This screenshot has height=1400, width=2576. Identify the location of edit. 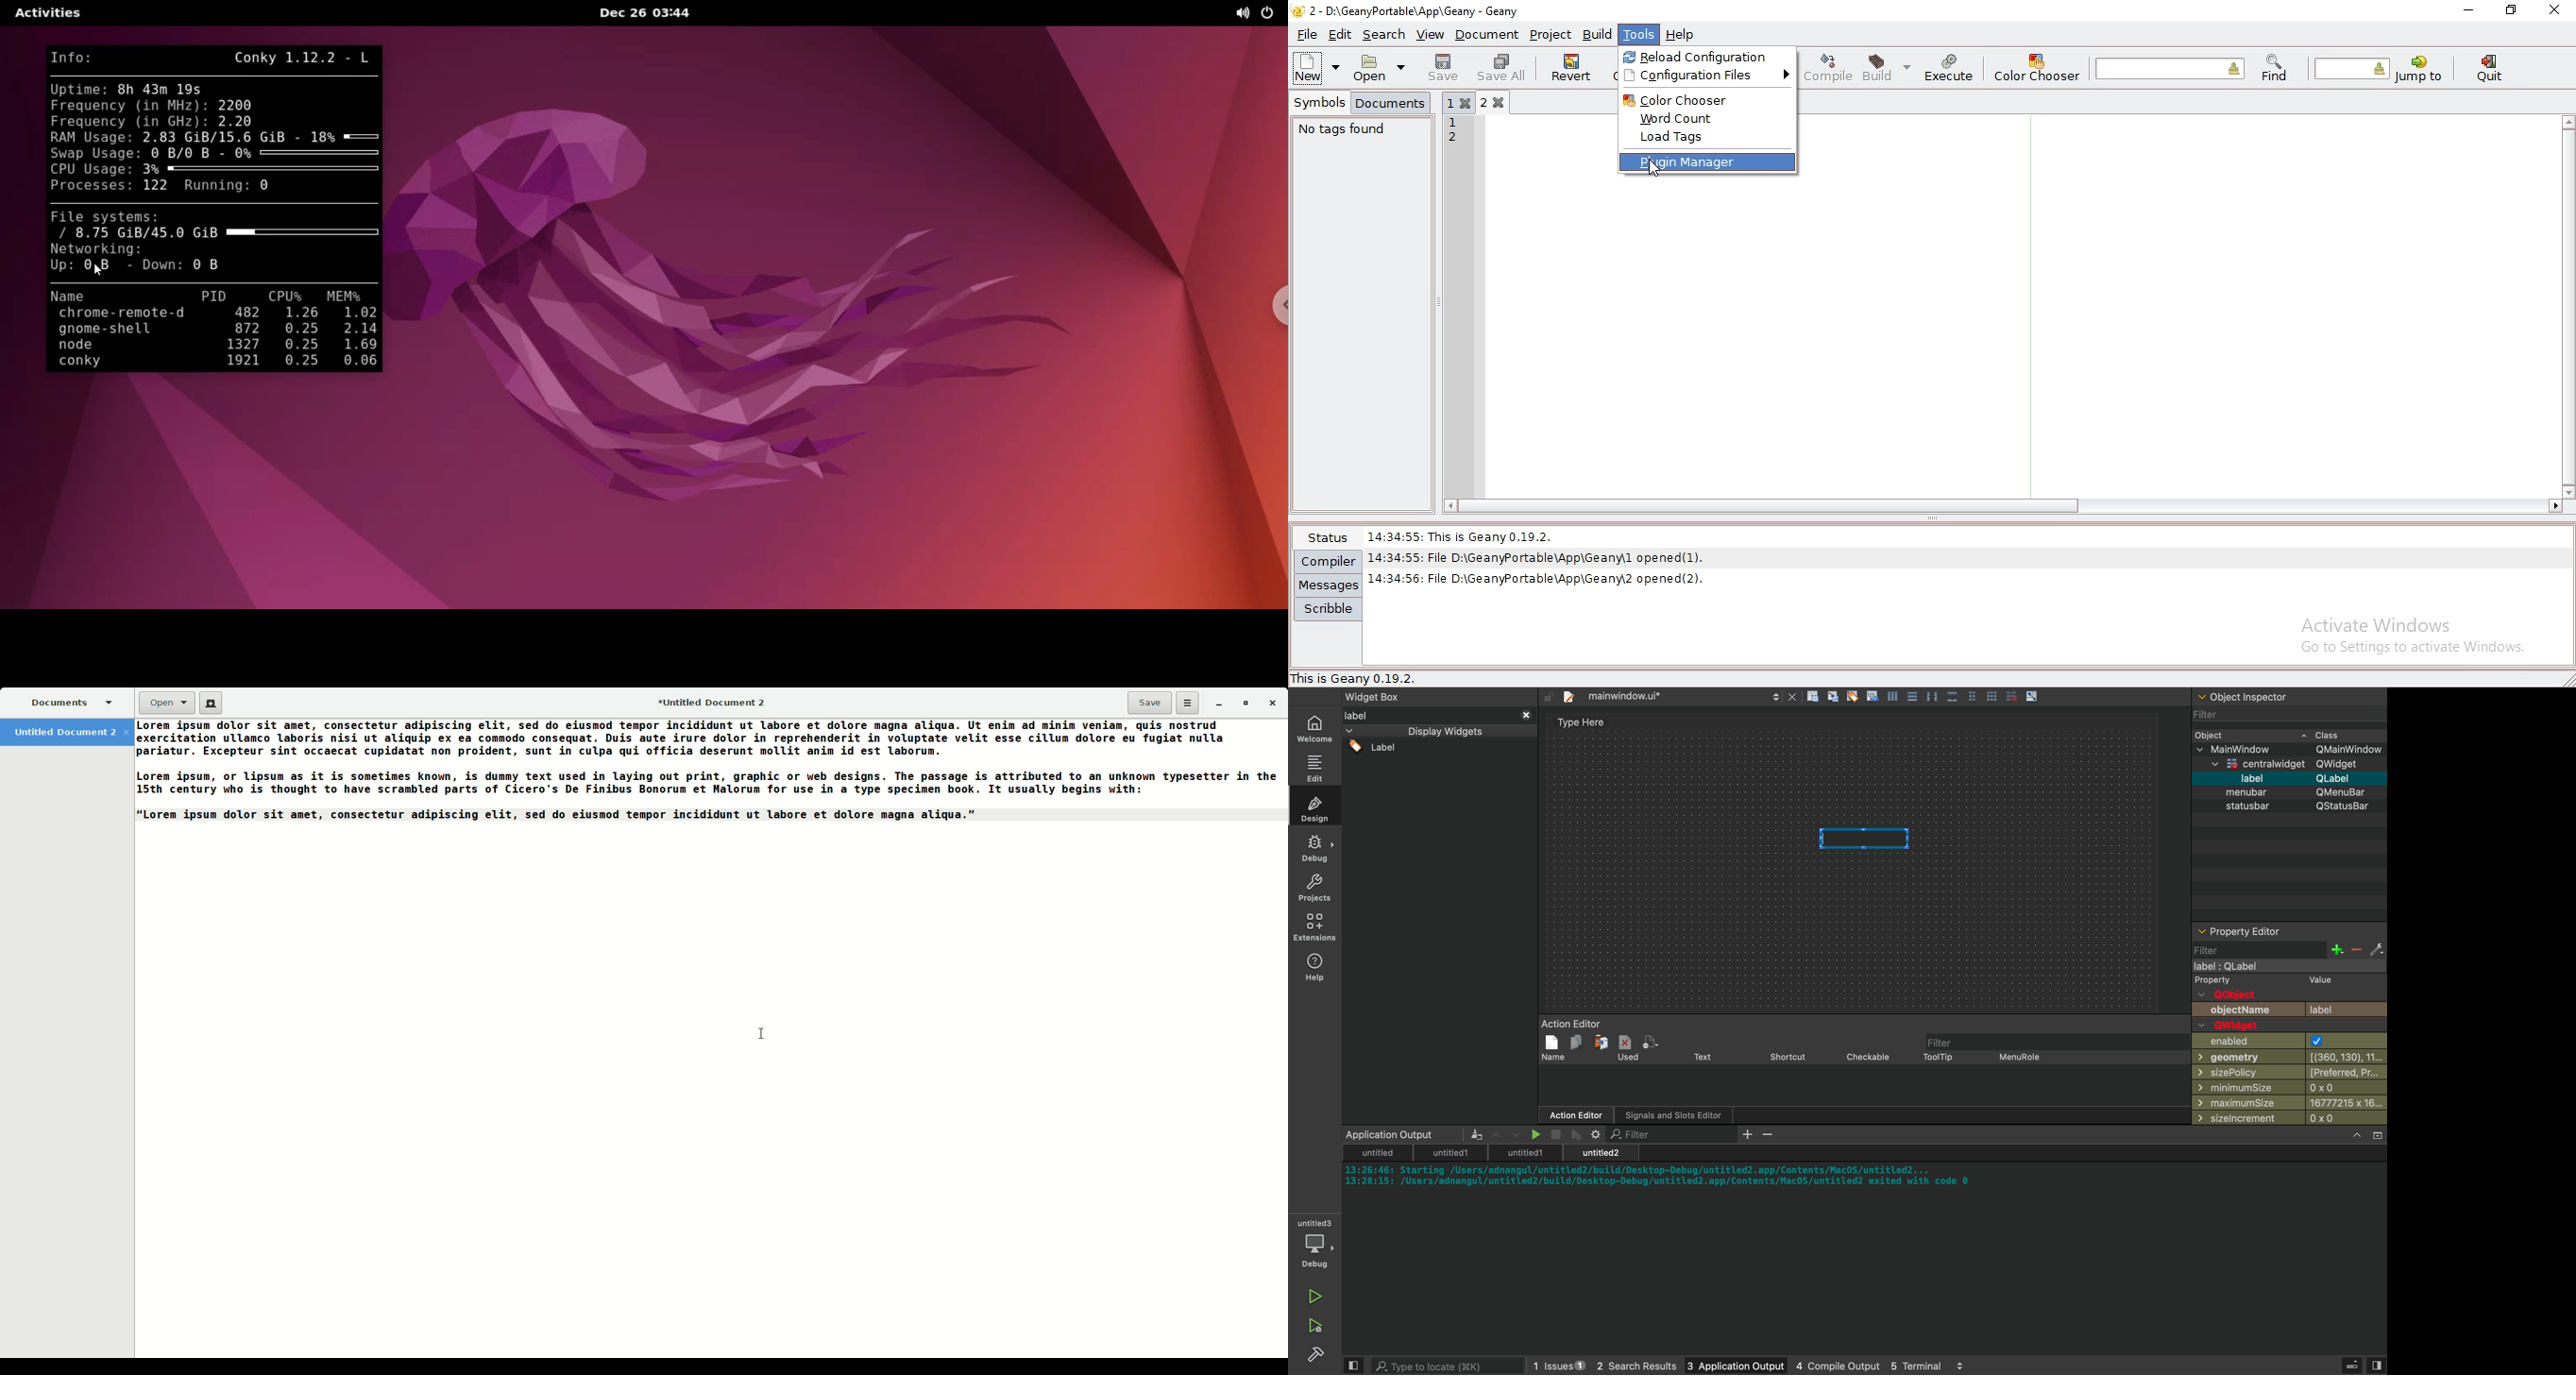
(1317, 768).